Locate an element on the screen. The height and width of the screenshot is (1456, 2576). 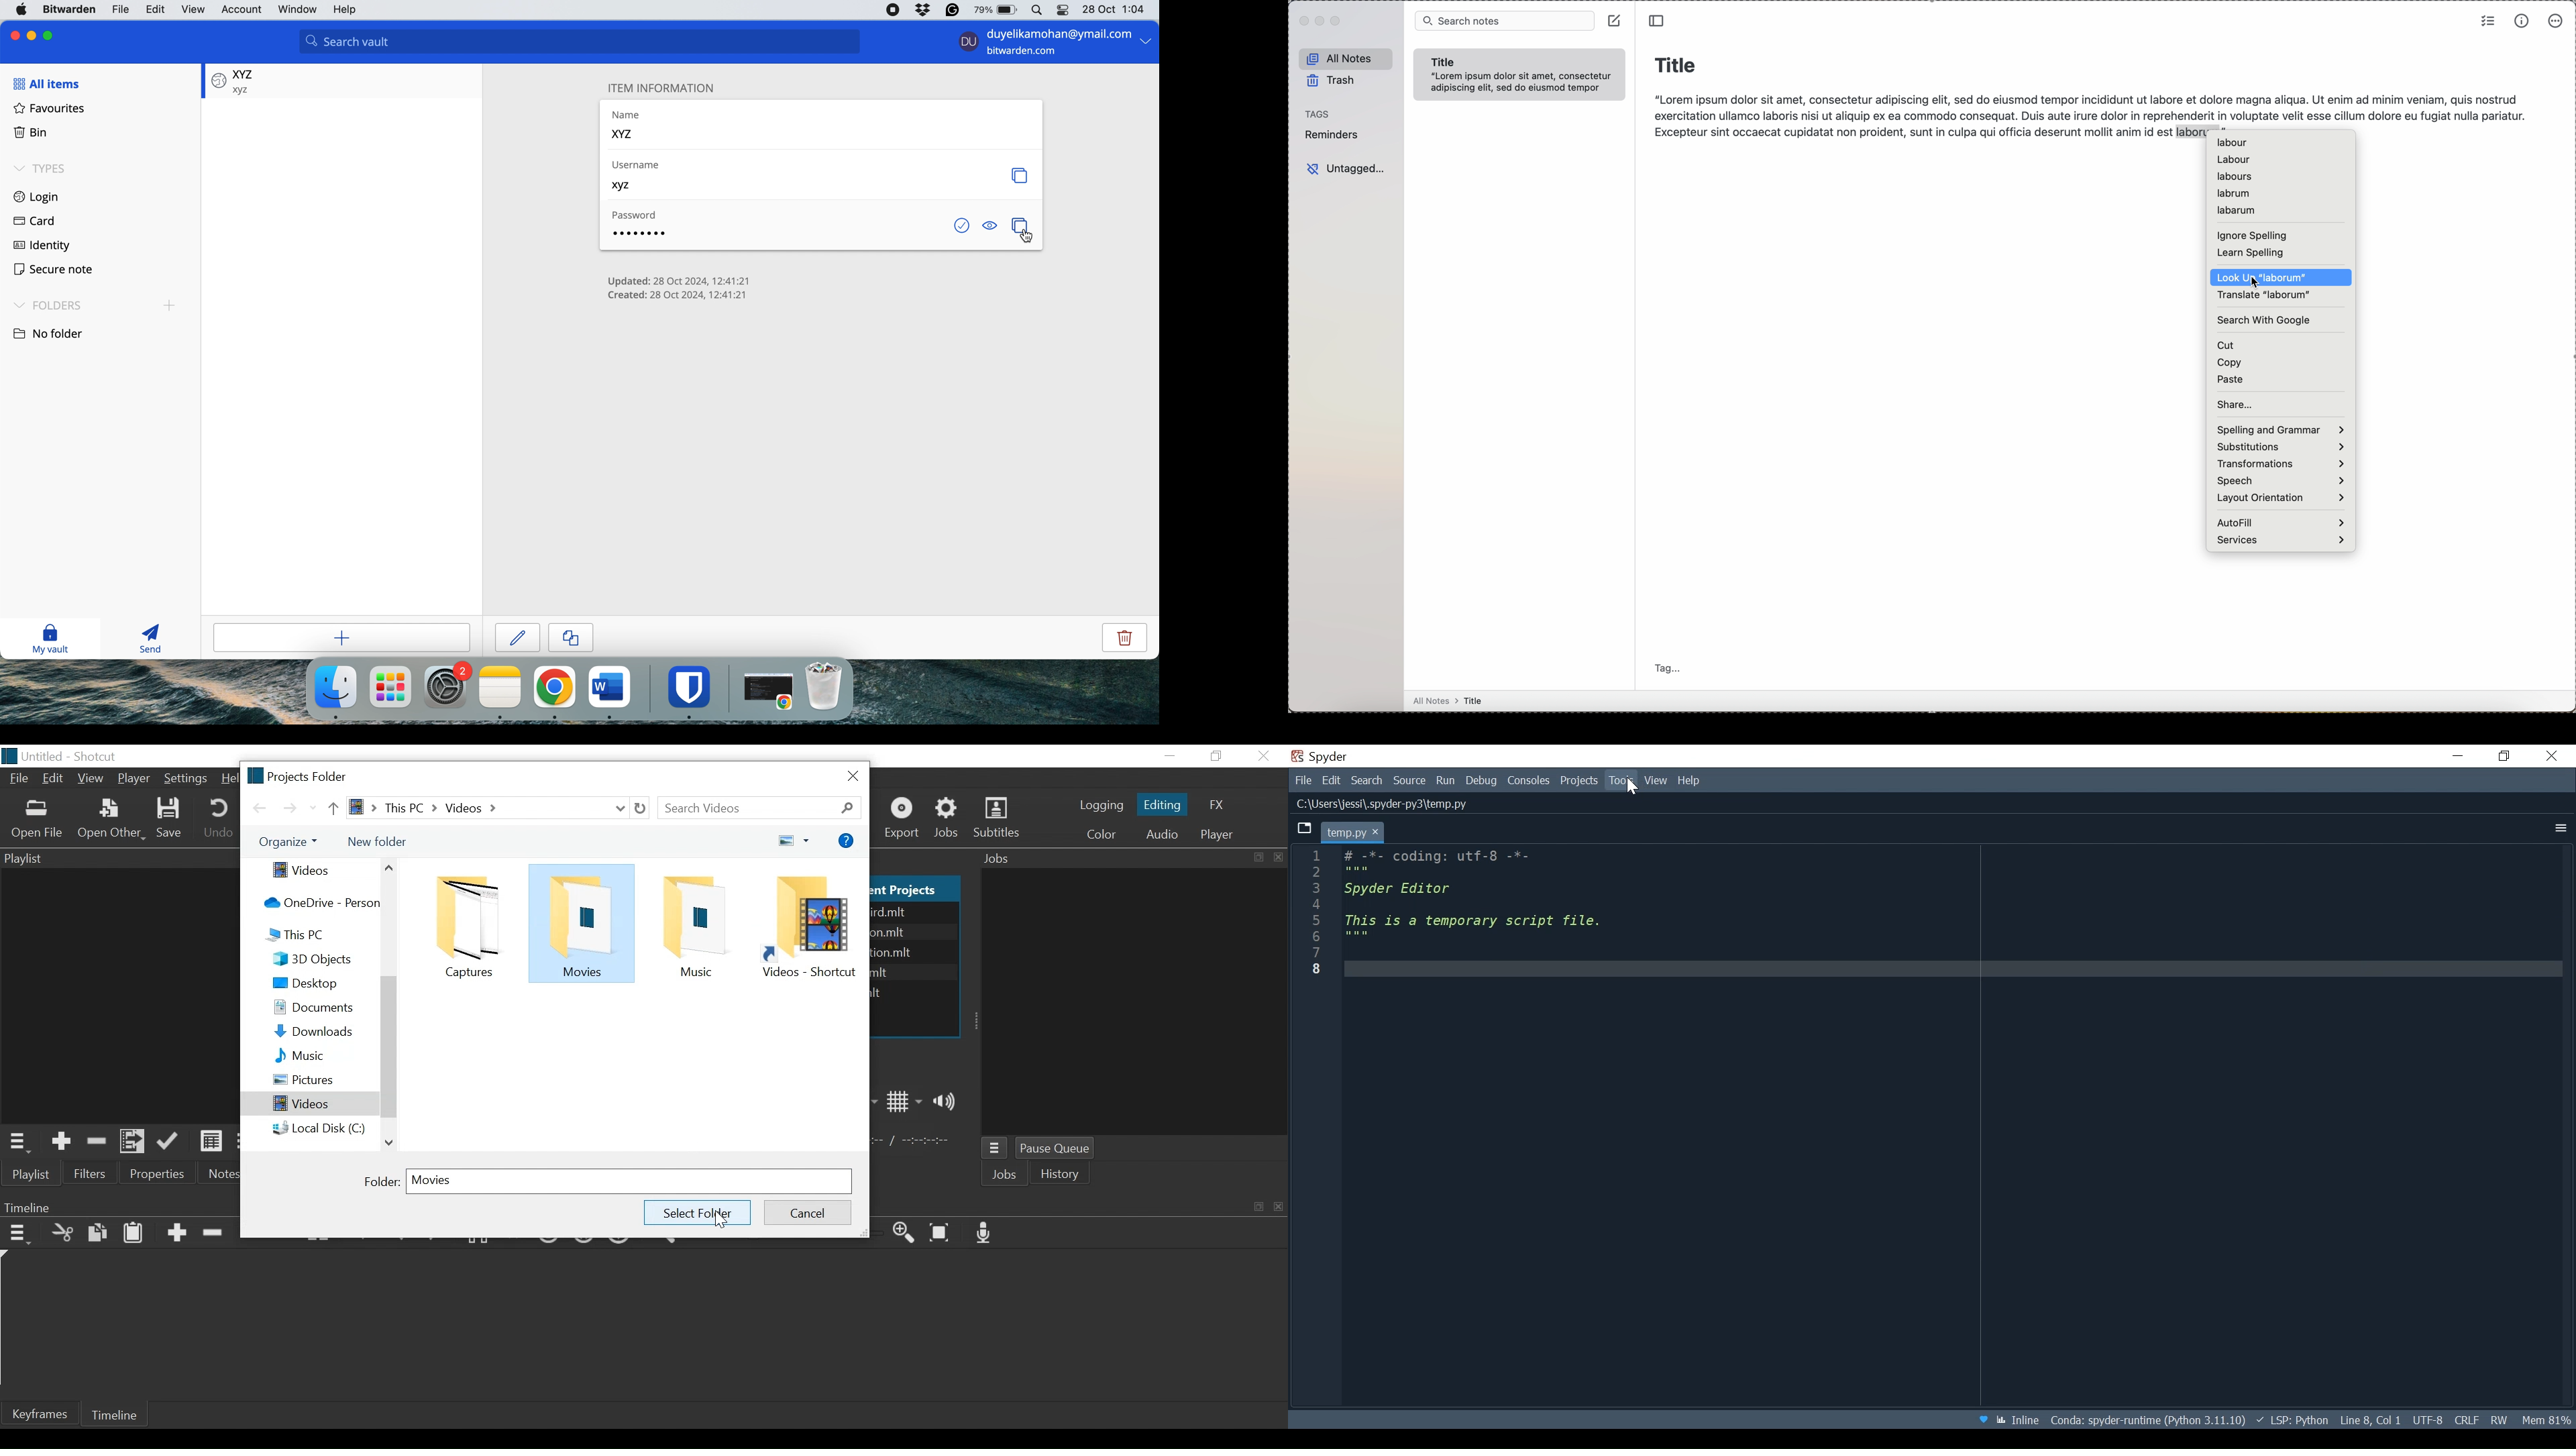
Toggle between inline and interactive Matplotlib plotting is located at coordinates (2020, 1419).